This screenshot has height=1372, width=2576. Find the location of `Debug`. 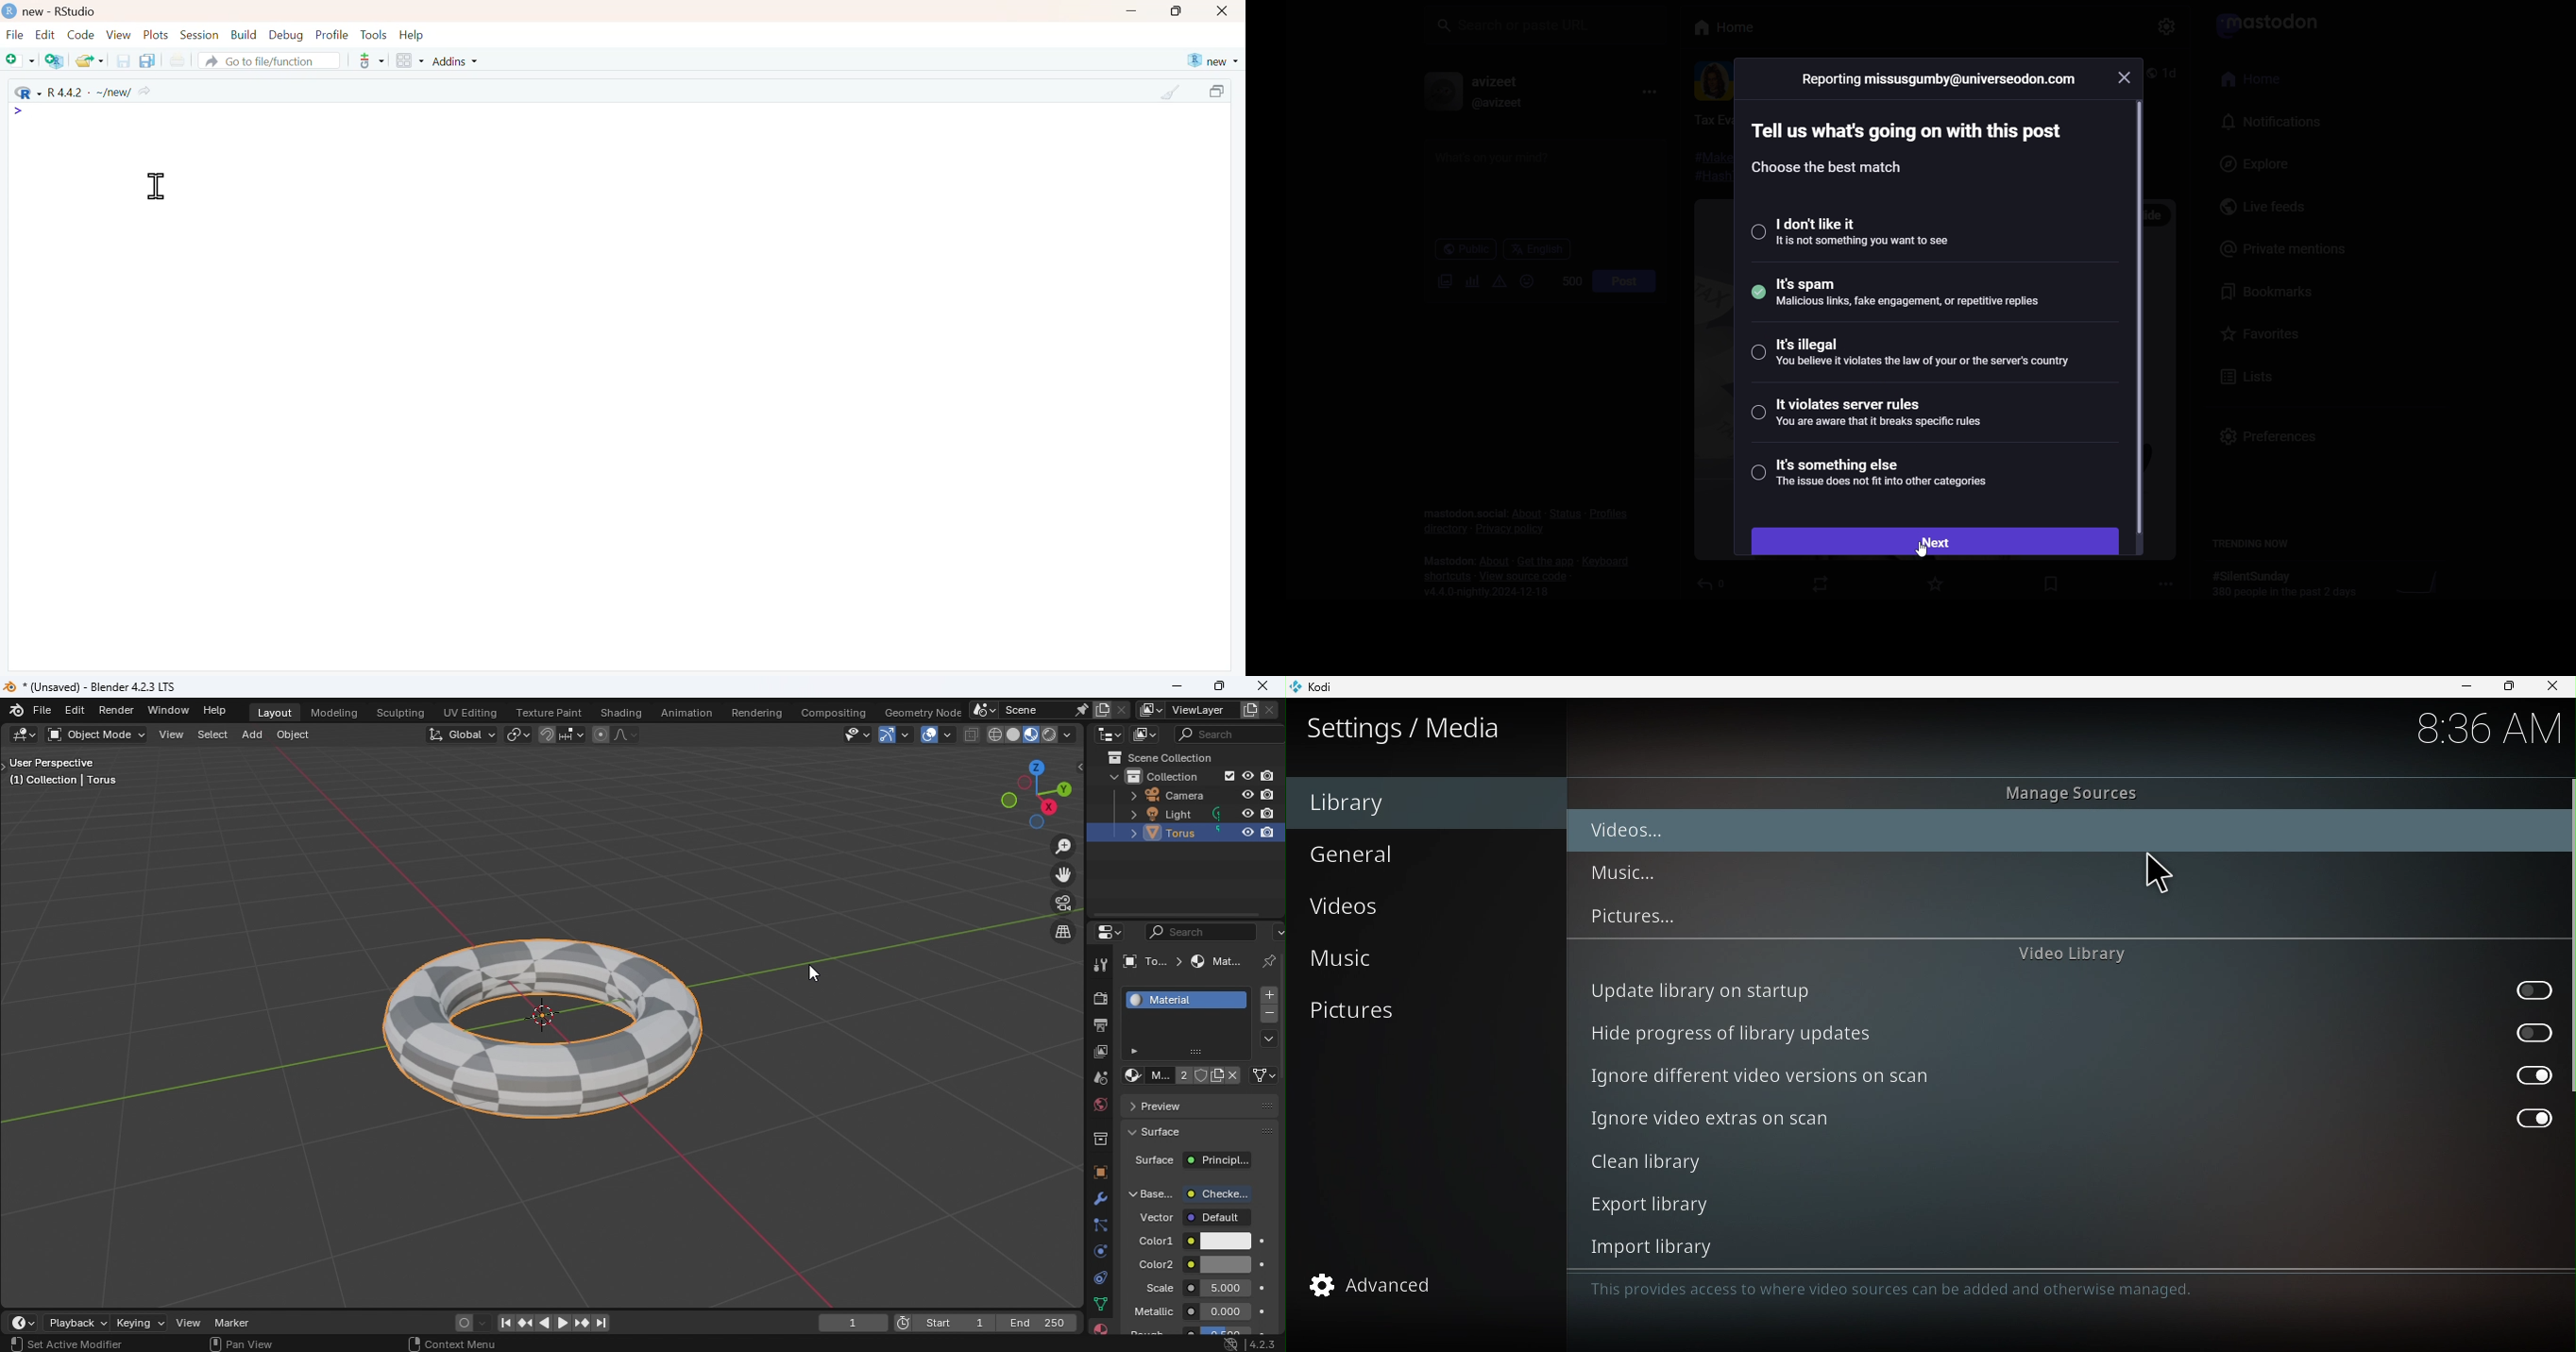

Debug is located at coordinates (287, 36).